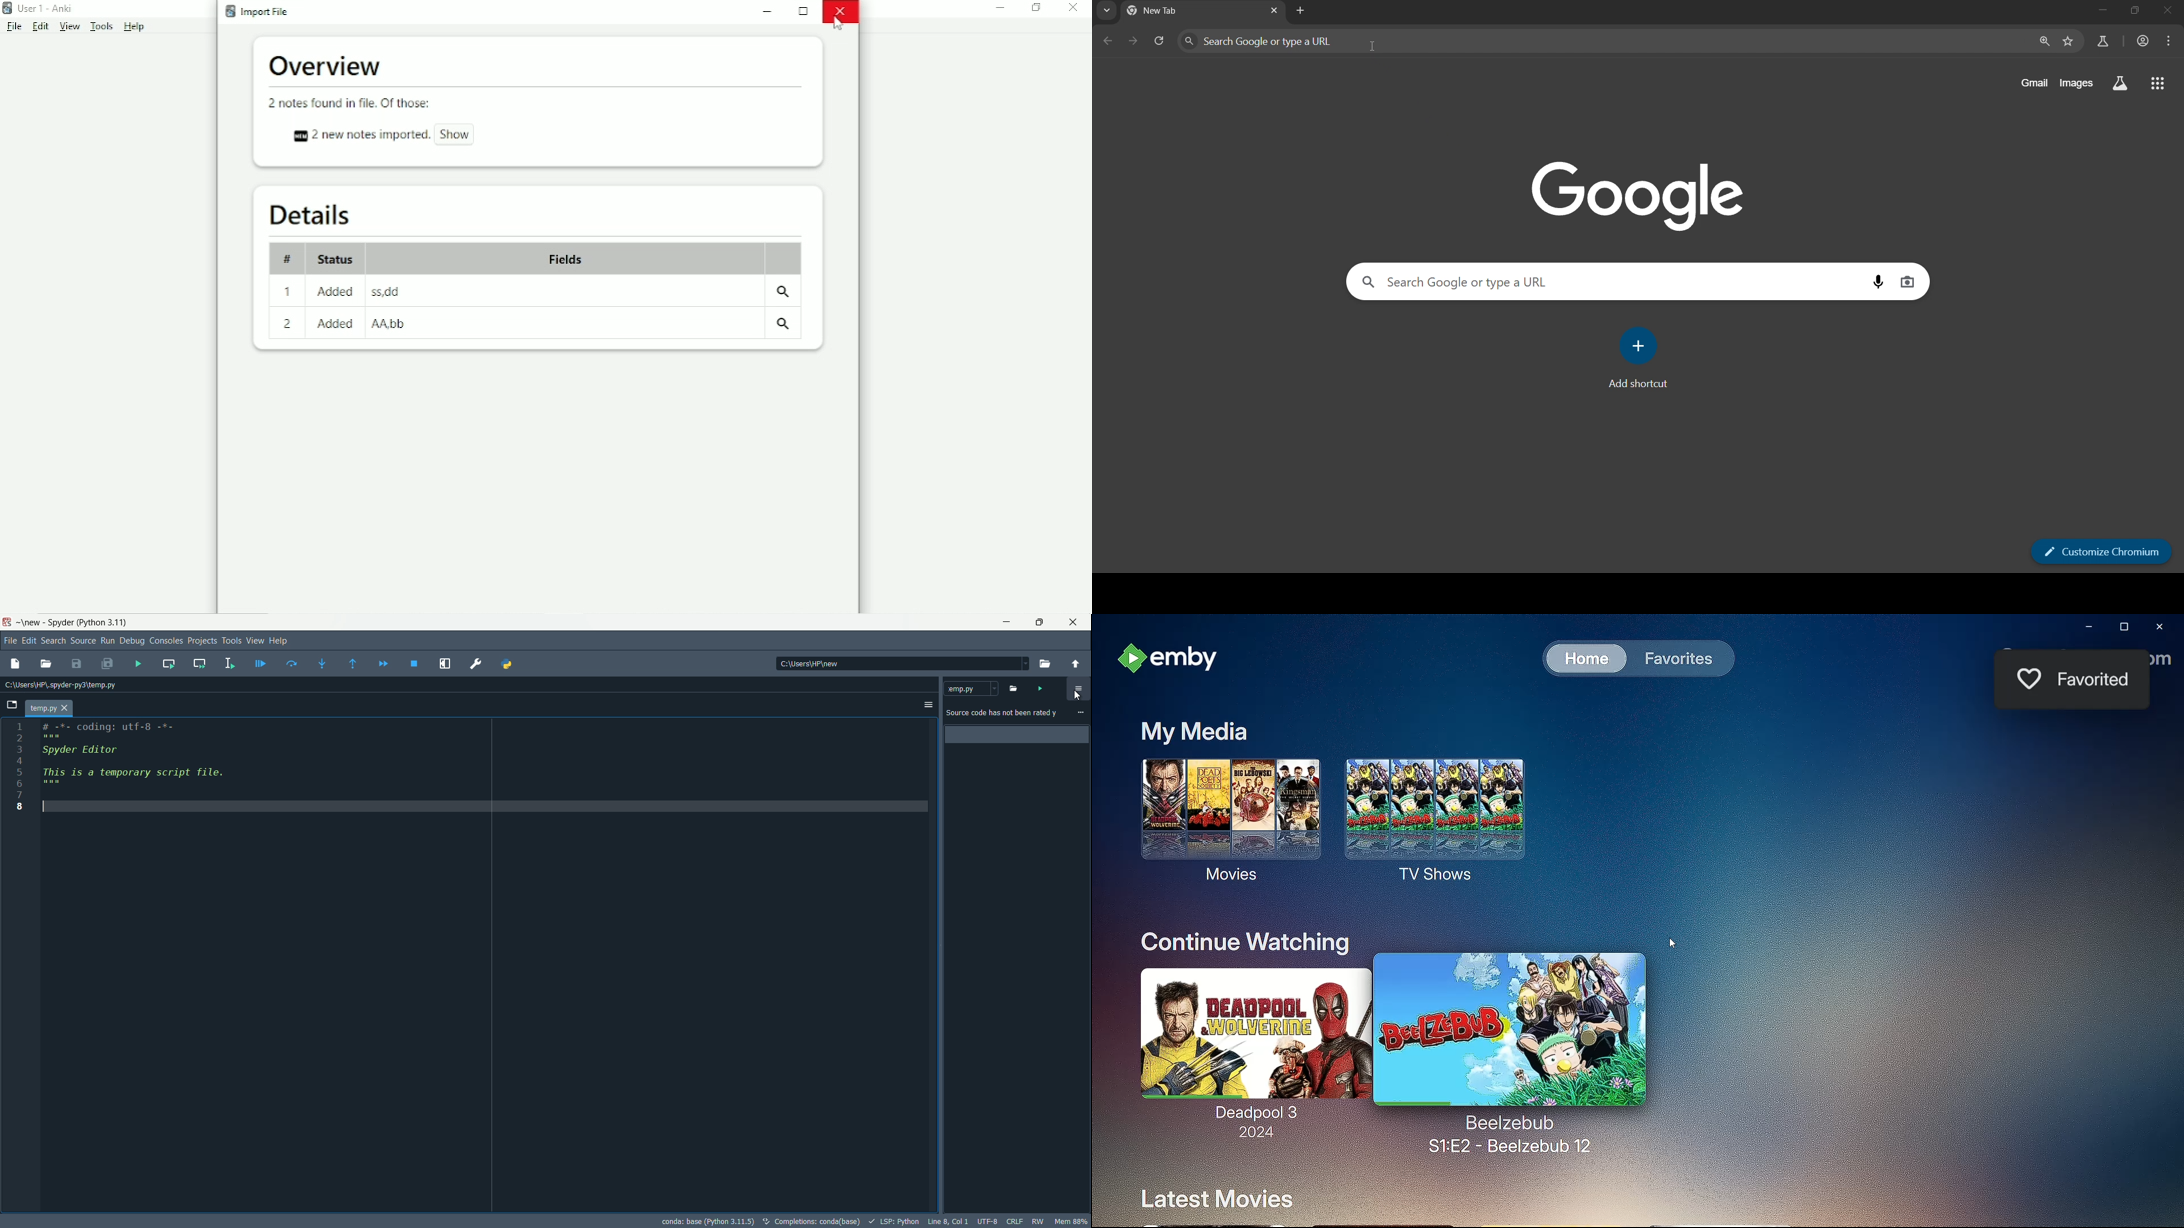  I want to click on open file, so click(46, 664).